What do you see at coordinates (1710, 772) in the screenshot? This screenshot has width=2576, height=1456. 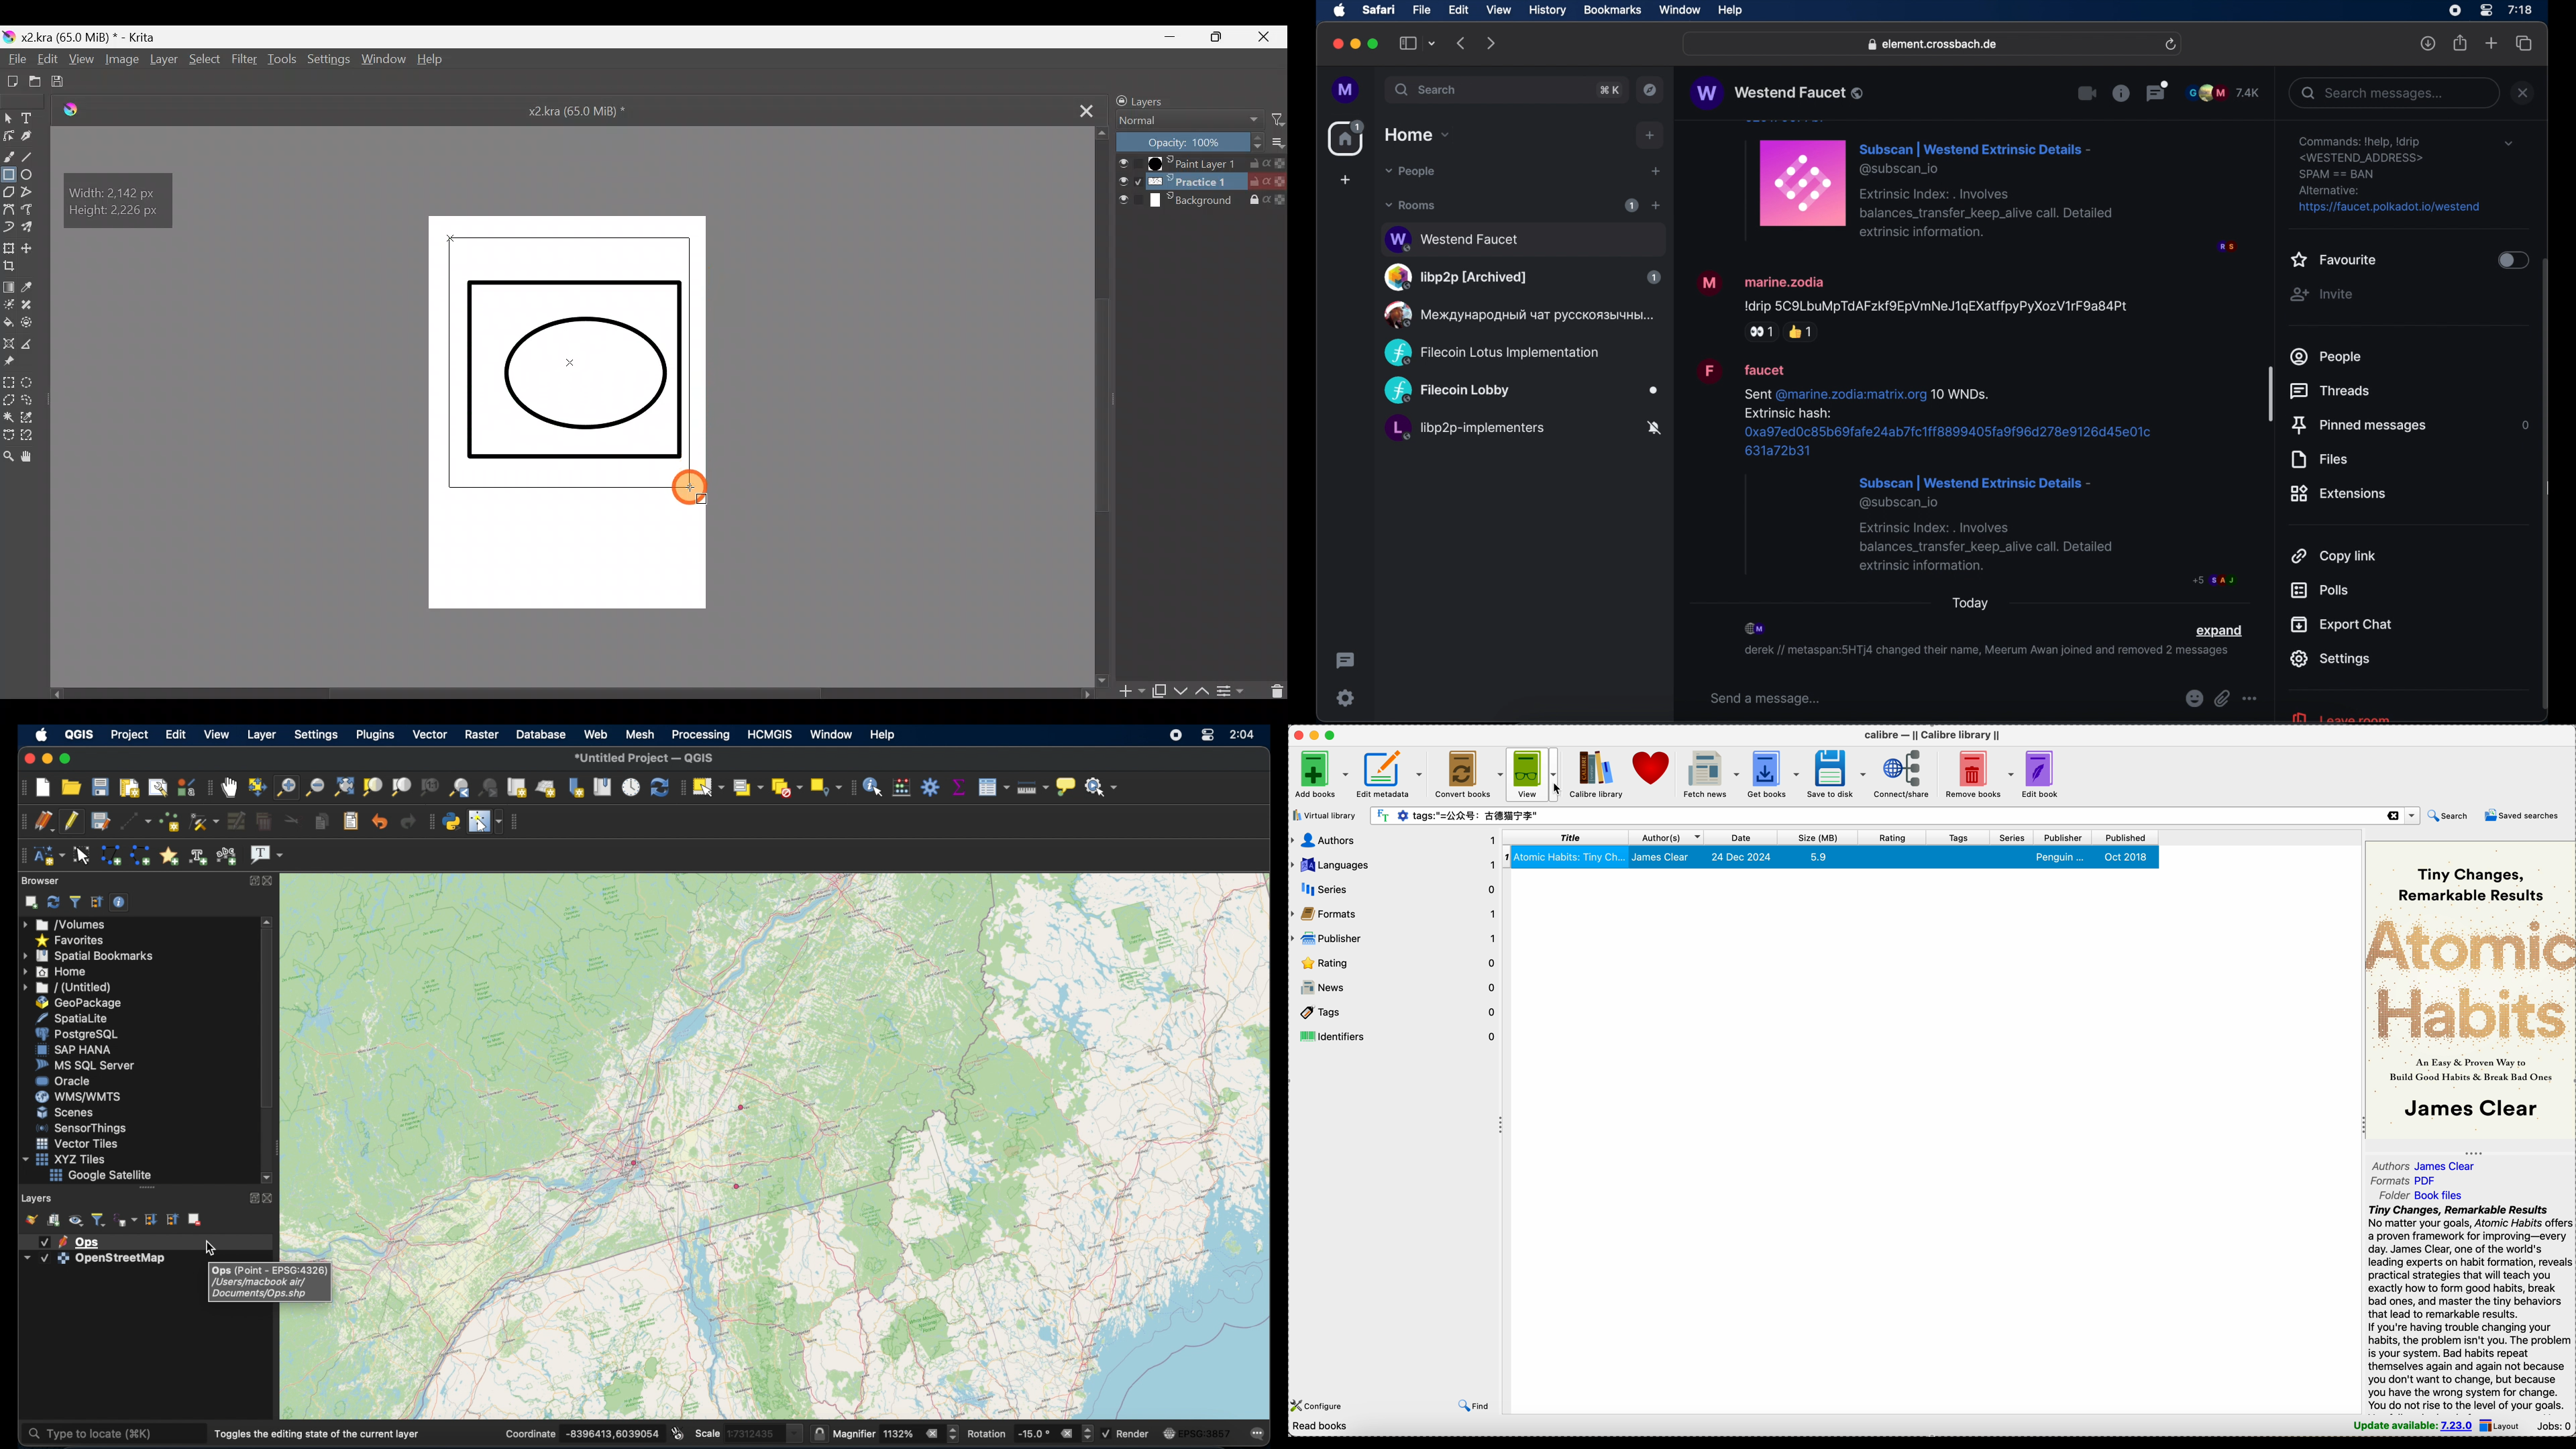 I see `fetch news` at bounding box center [1710, 772].